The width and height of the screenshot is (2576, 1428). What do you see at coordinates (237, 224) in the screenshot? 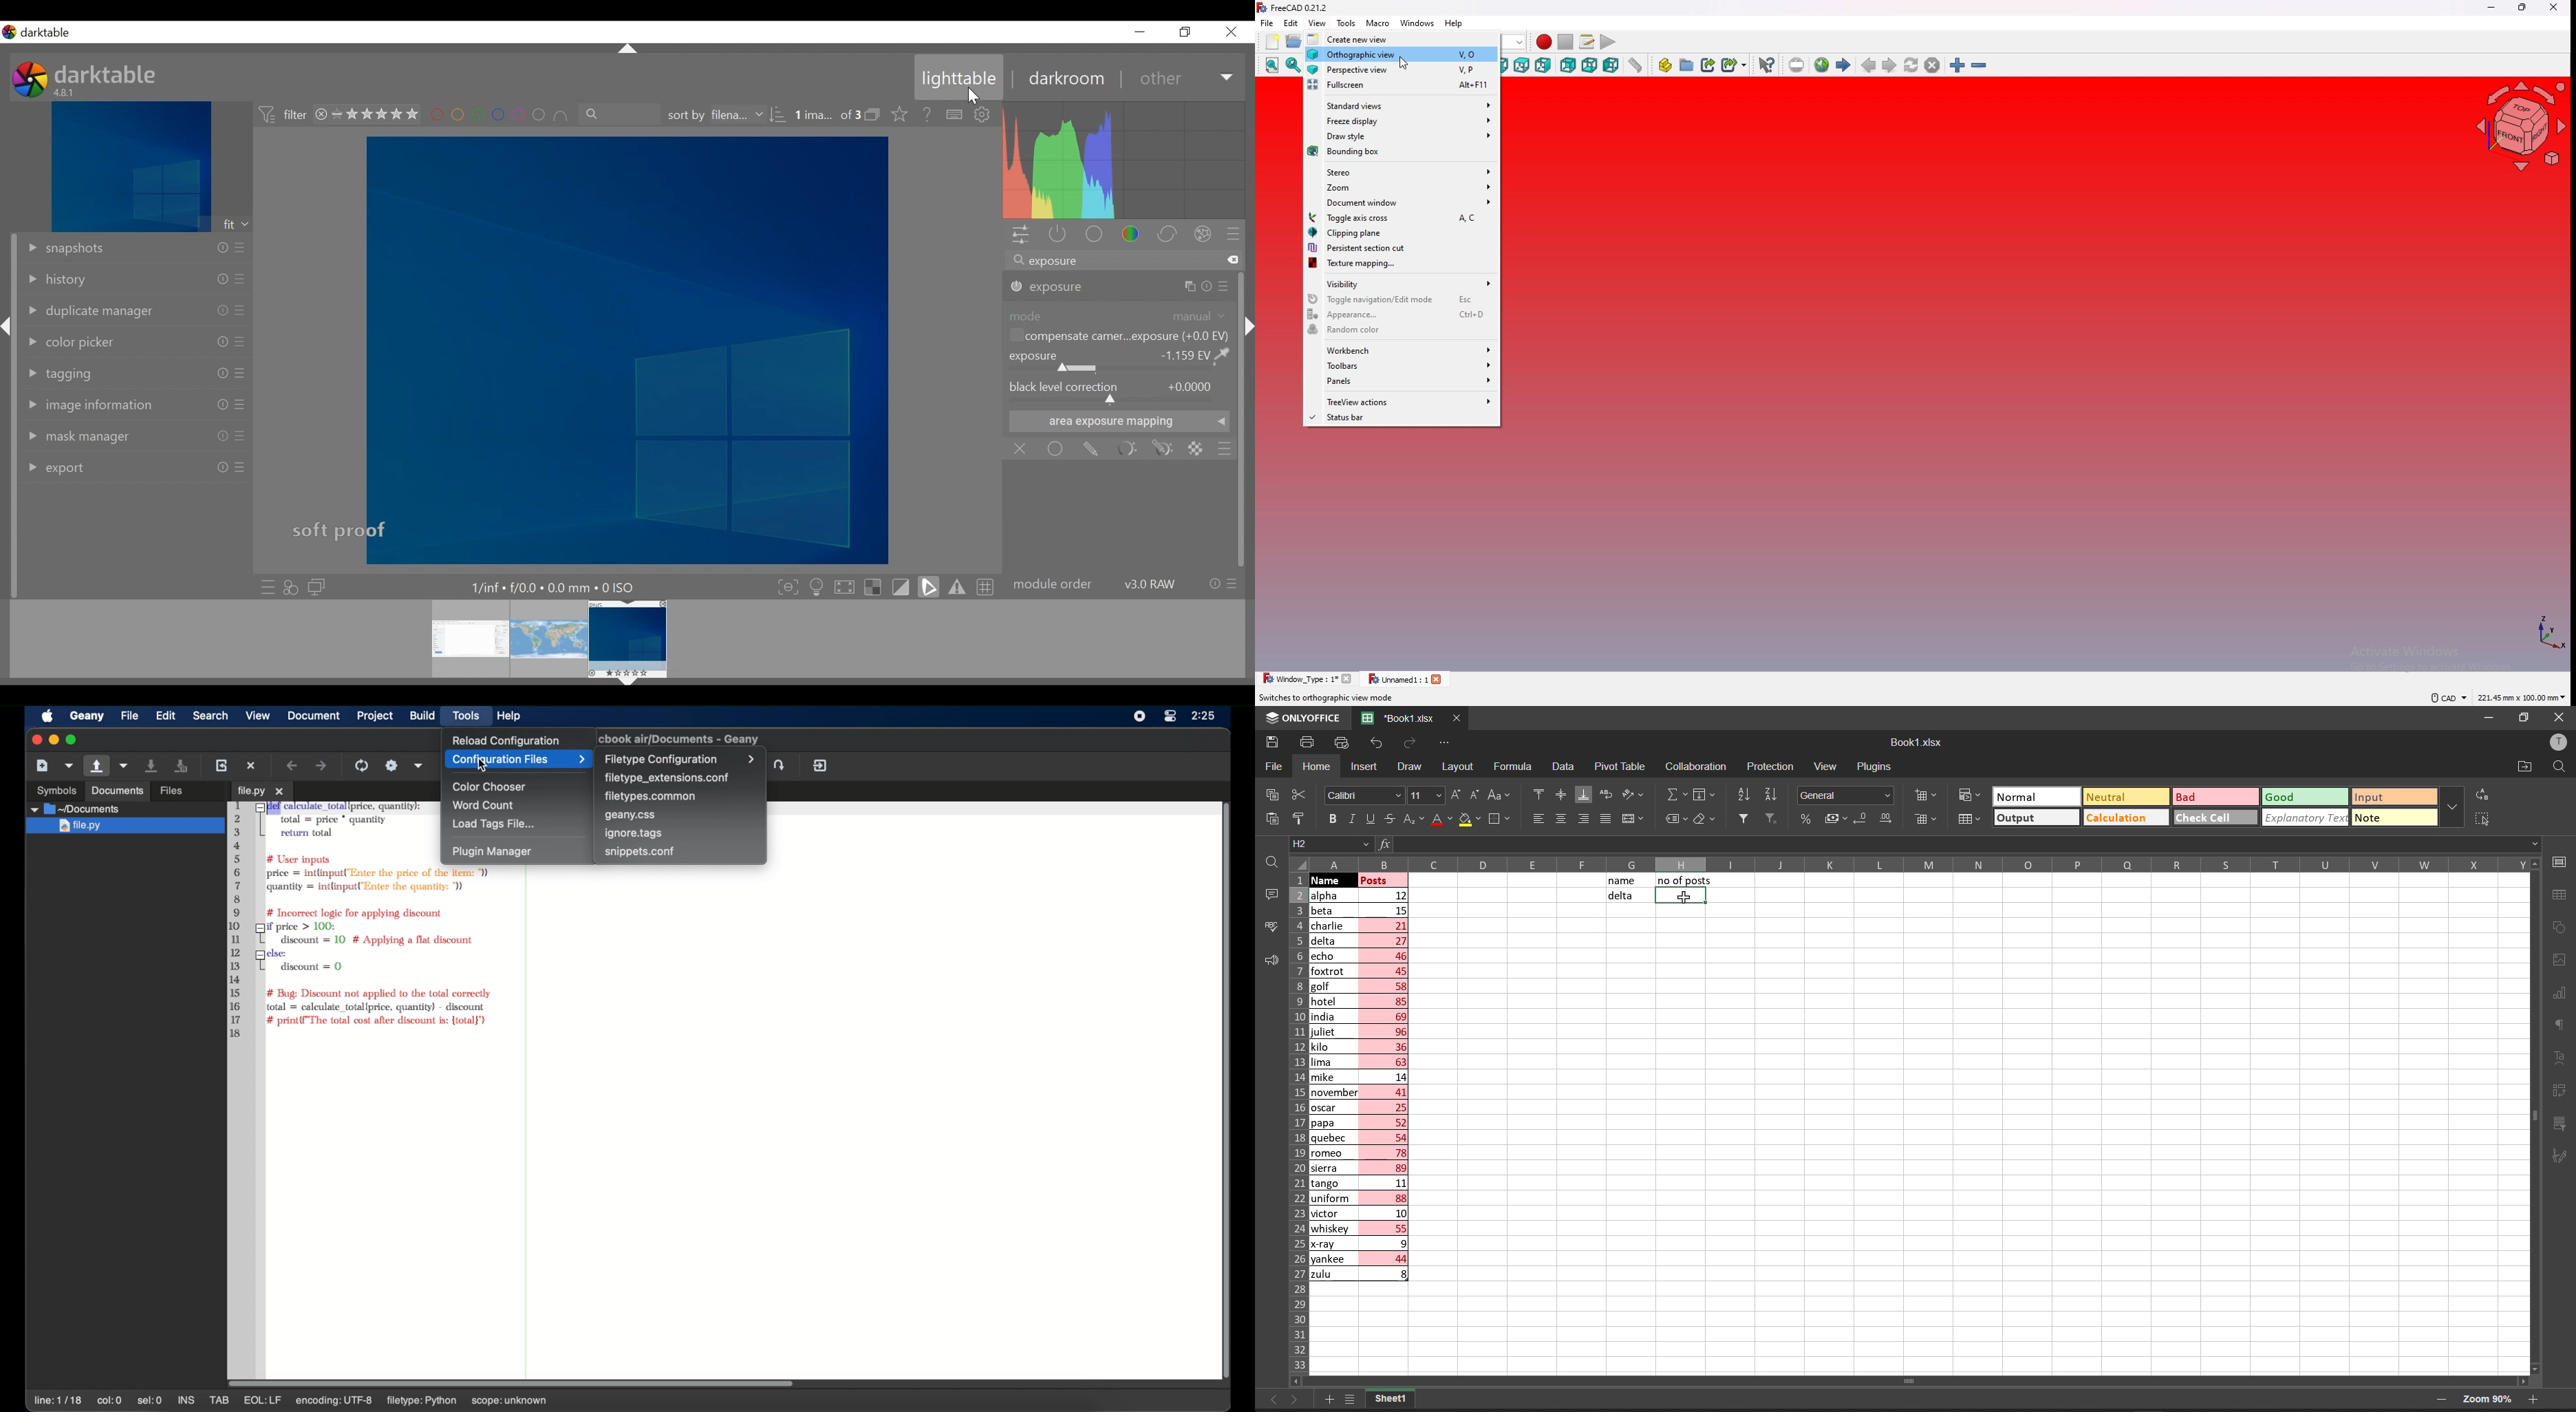
I see `fit` at bounding box center [237, 224].